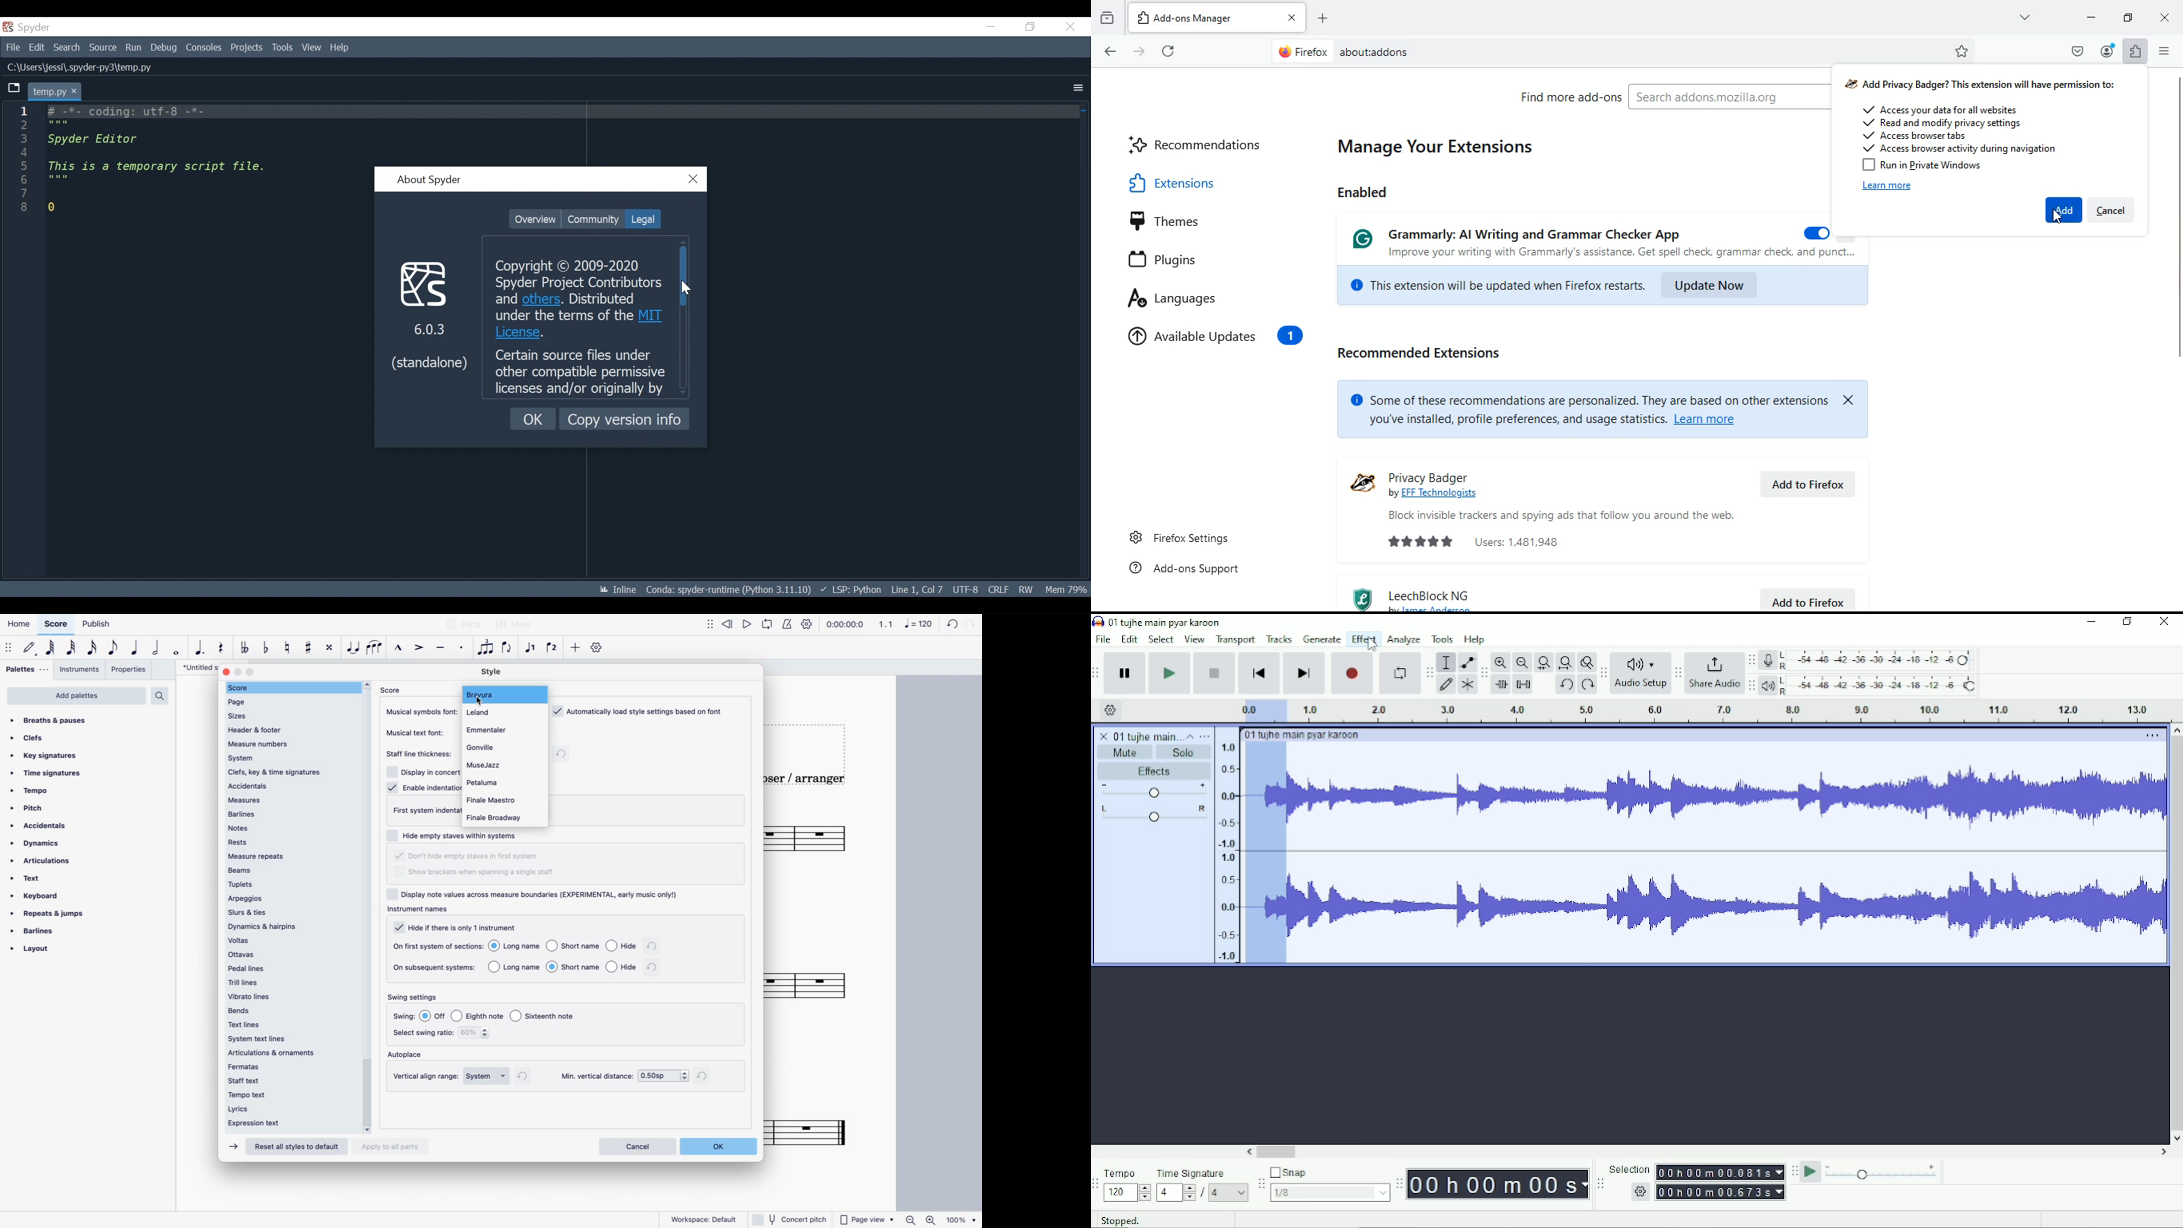 The image size is (2184, 1232). Describe the element at coordinates (1731, 286) in the screenshot. I see `update now` at that location.